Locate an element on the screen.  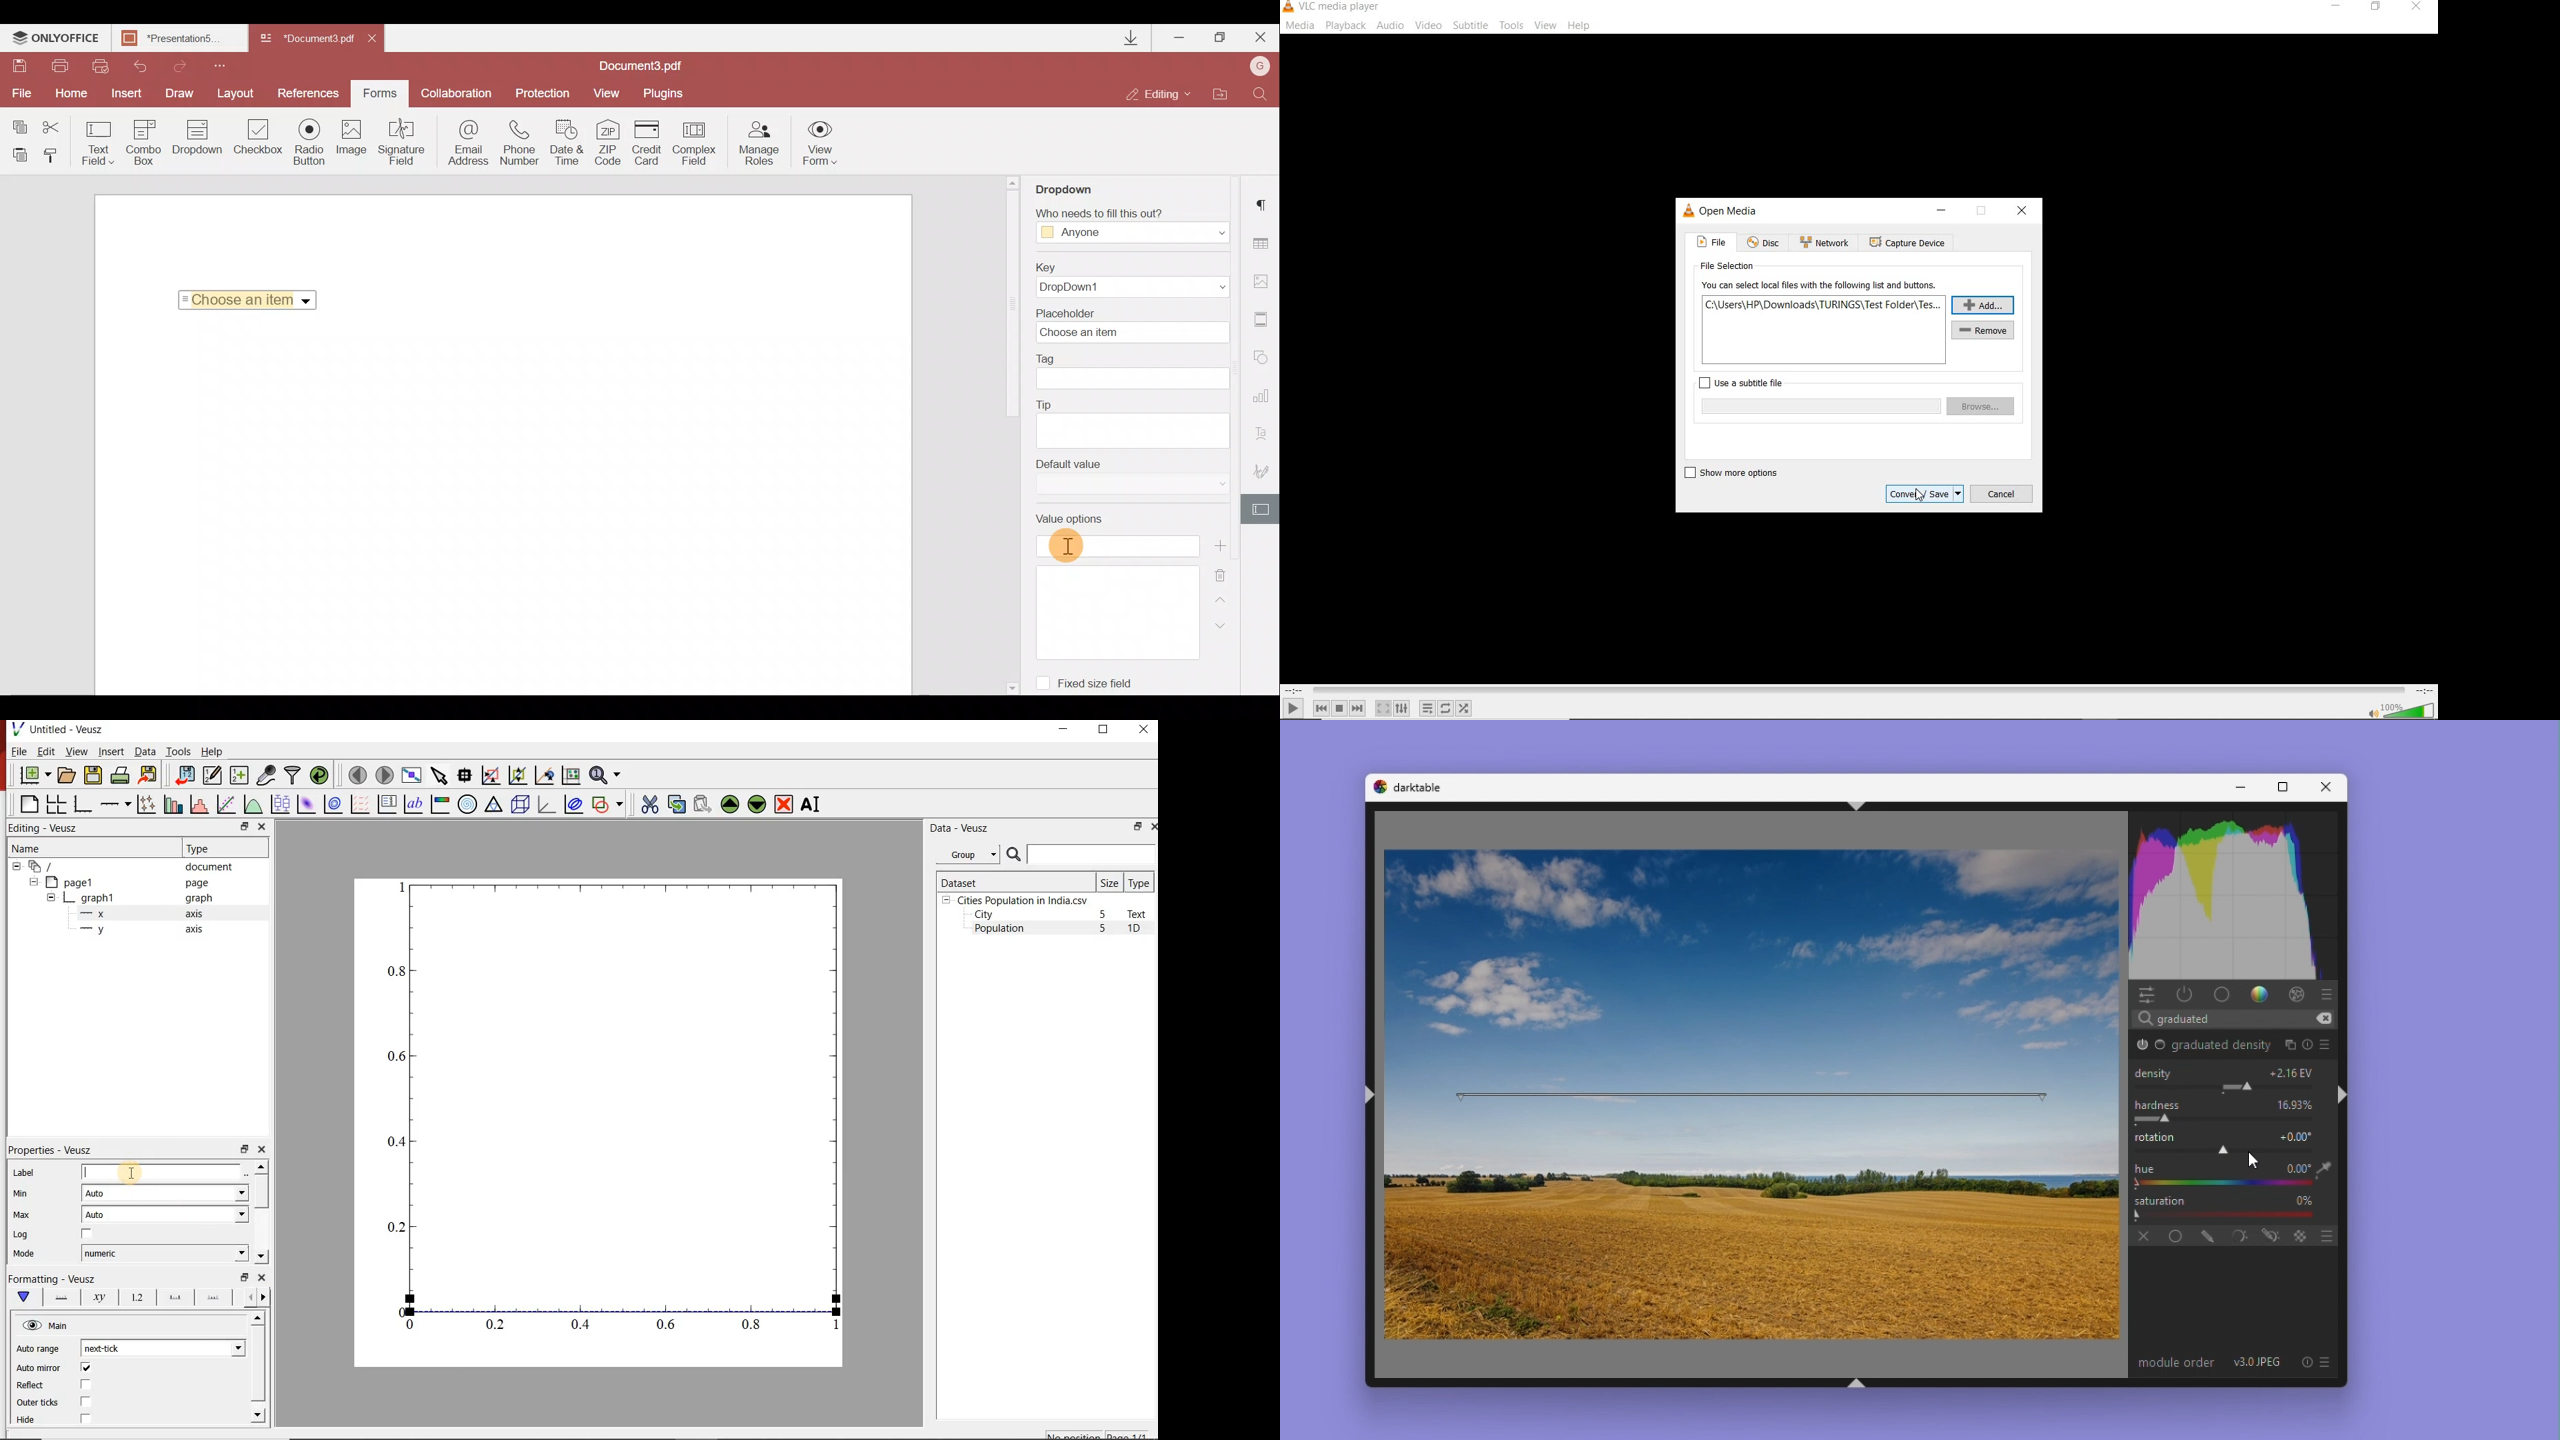
text cursor is located at coordinates (1068, 544).